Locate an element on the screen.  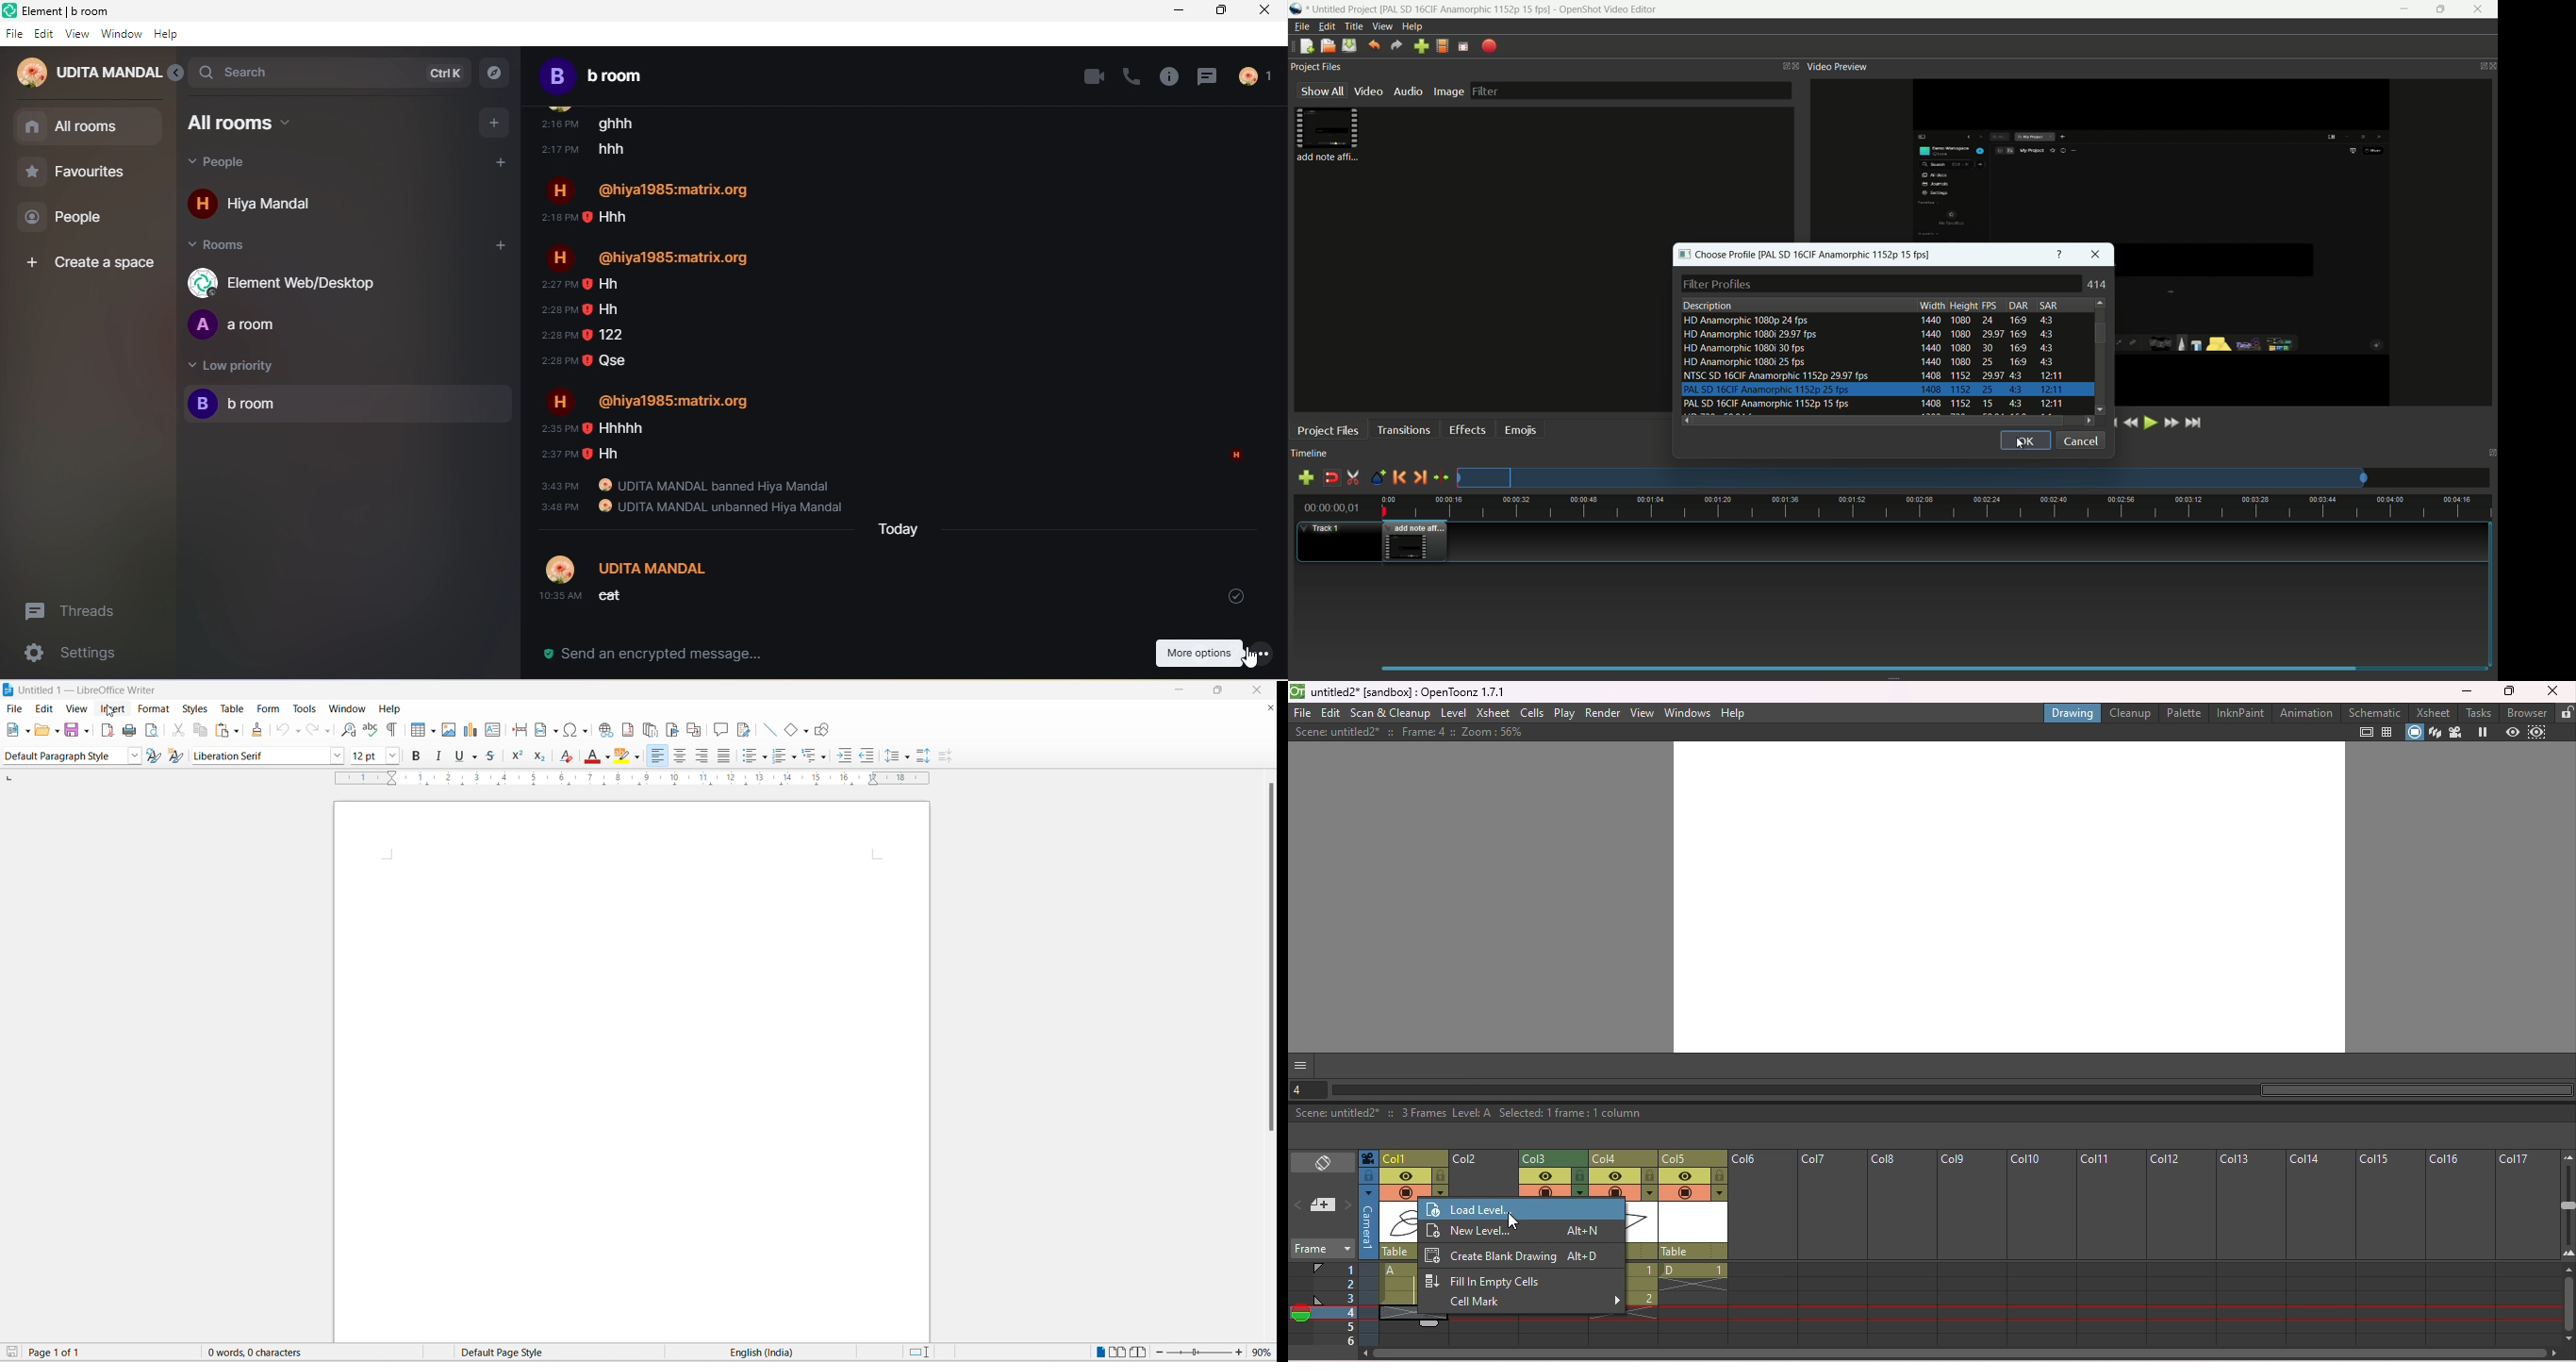
Scene: untitled2* : Frame: 4 :: Zoom: 56% is located at coordinates (1408, 732).